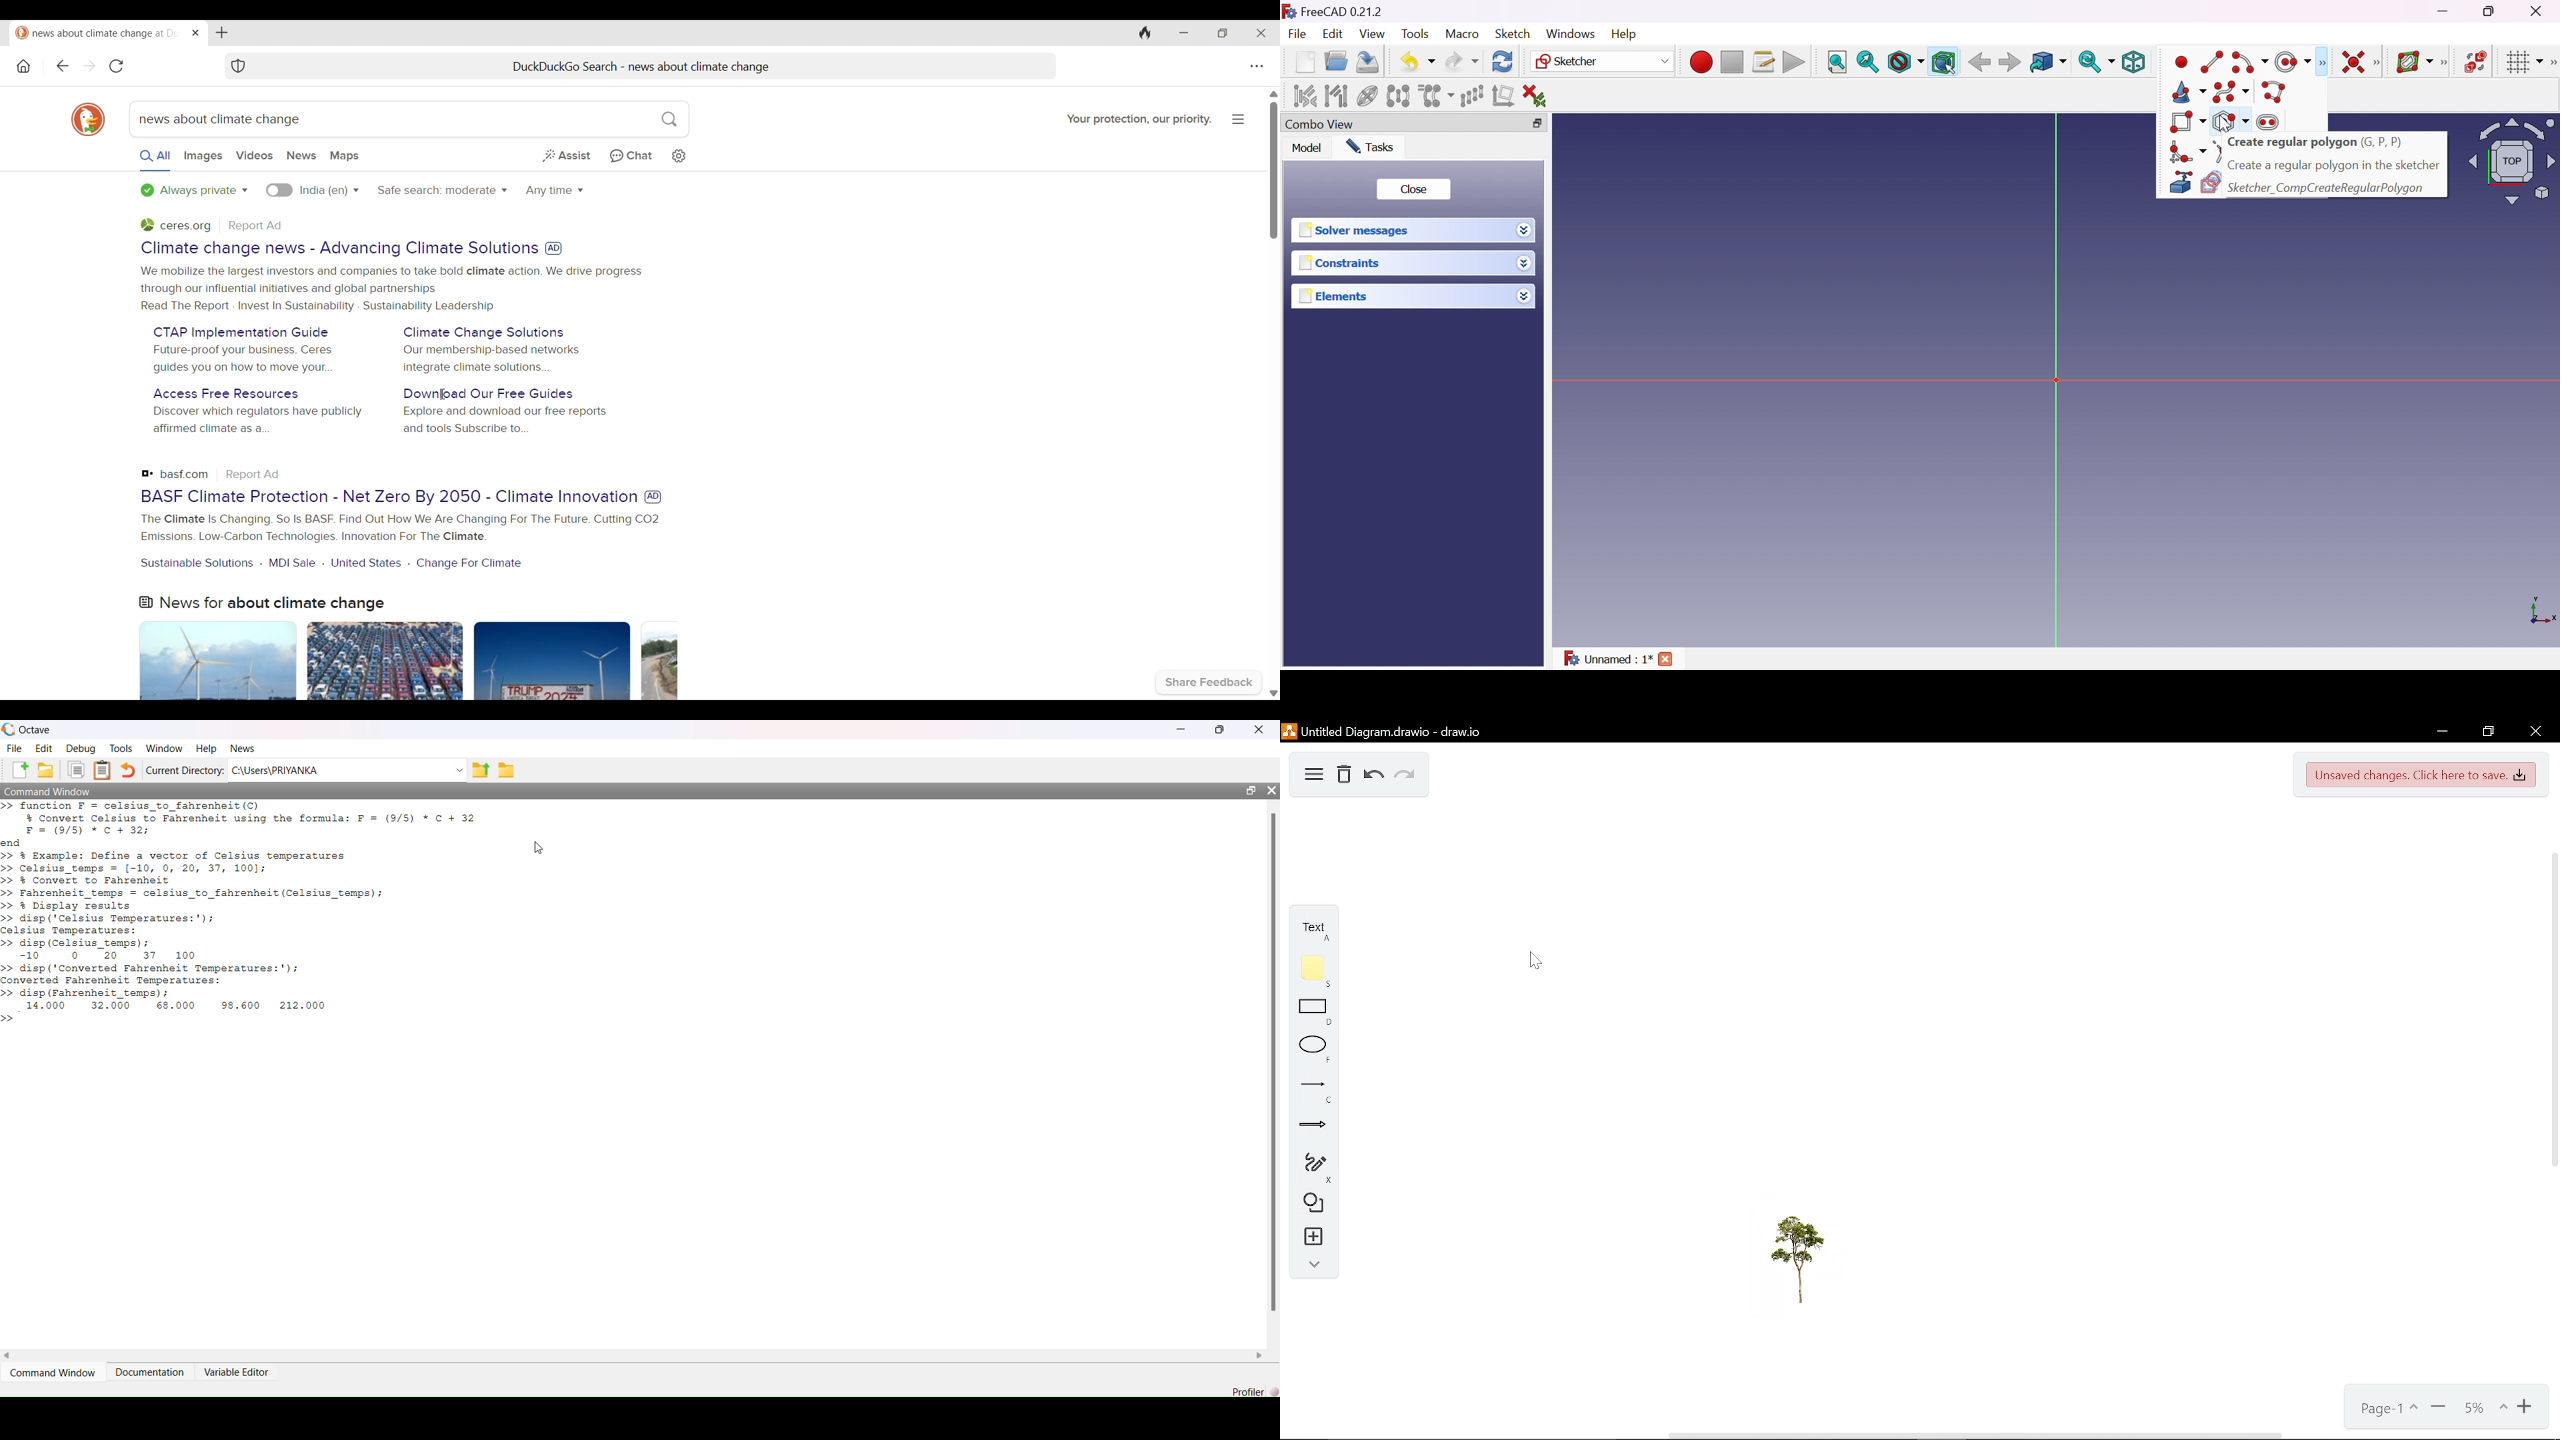  What do you see at coordinates (1868, 62) in the screenshot?
I see `Fit selection` at bounding box center [1868, 62].